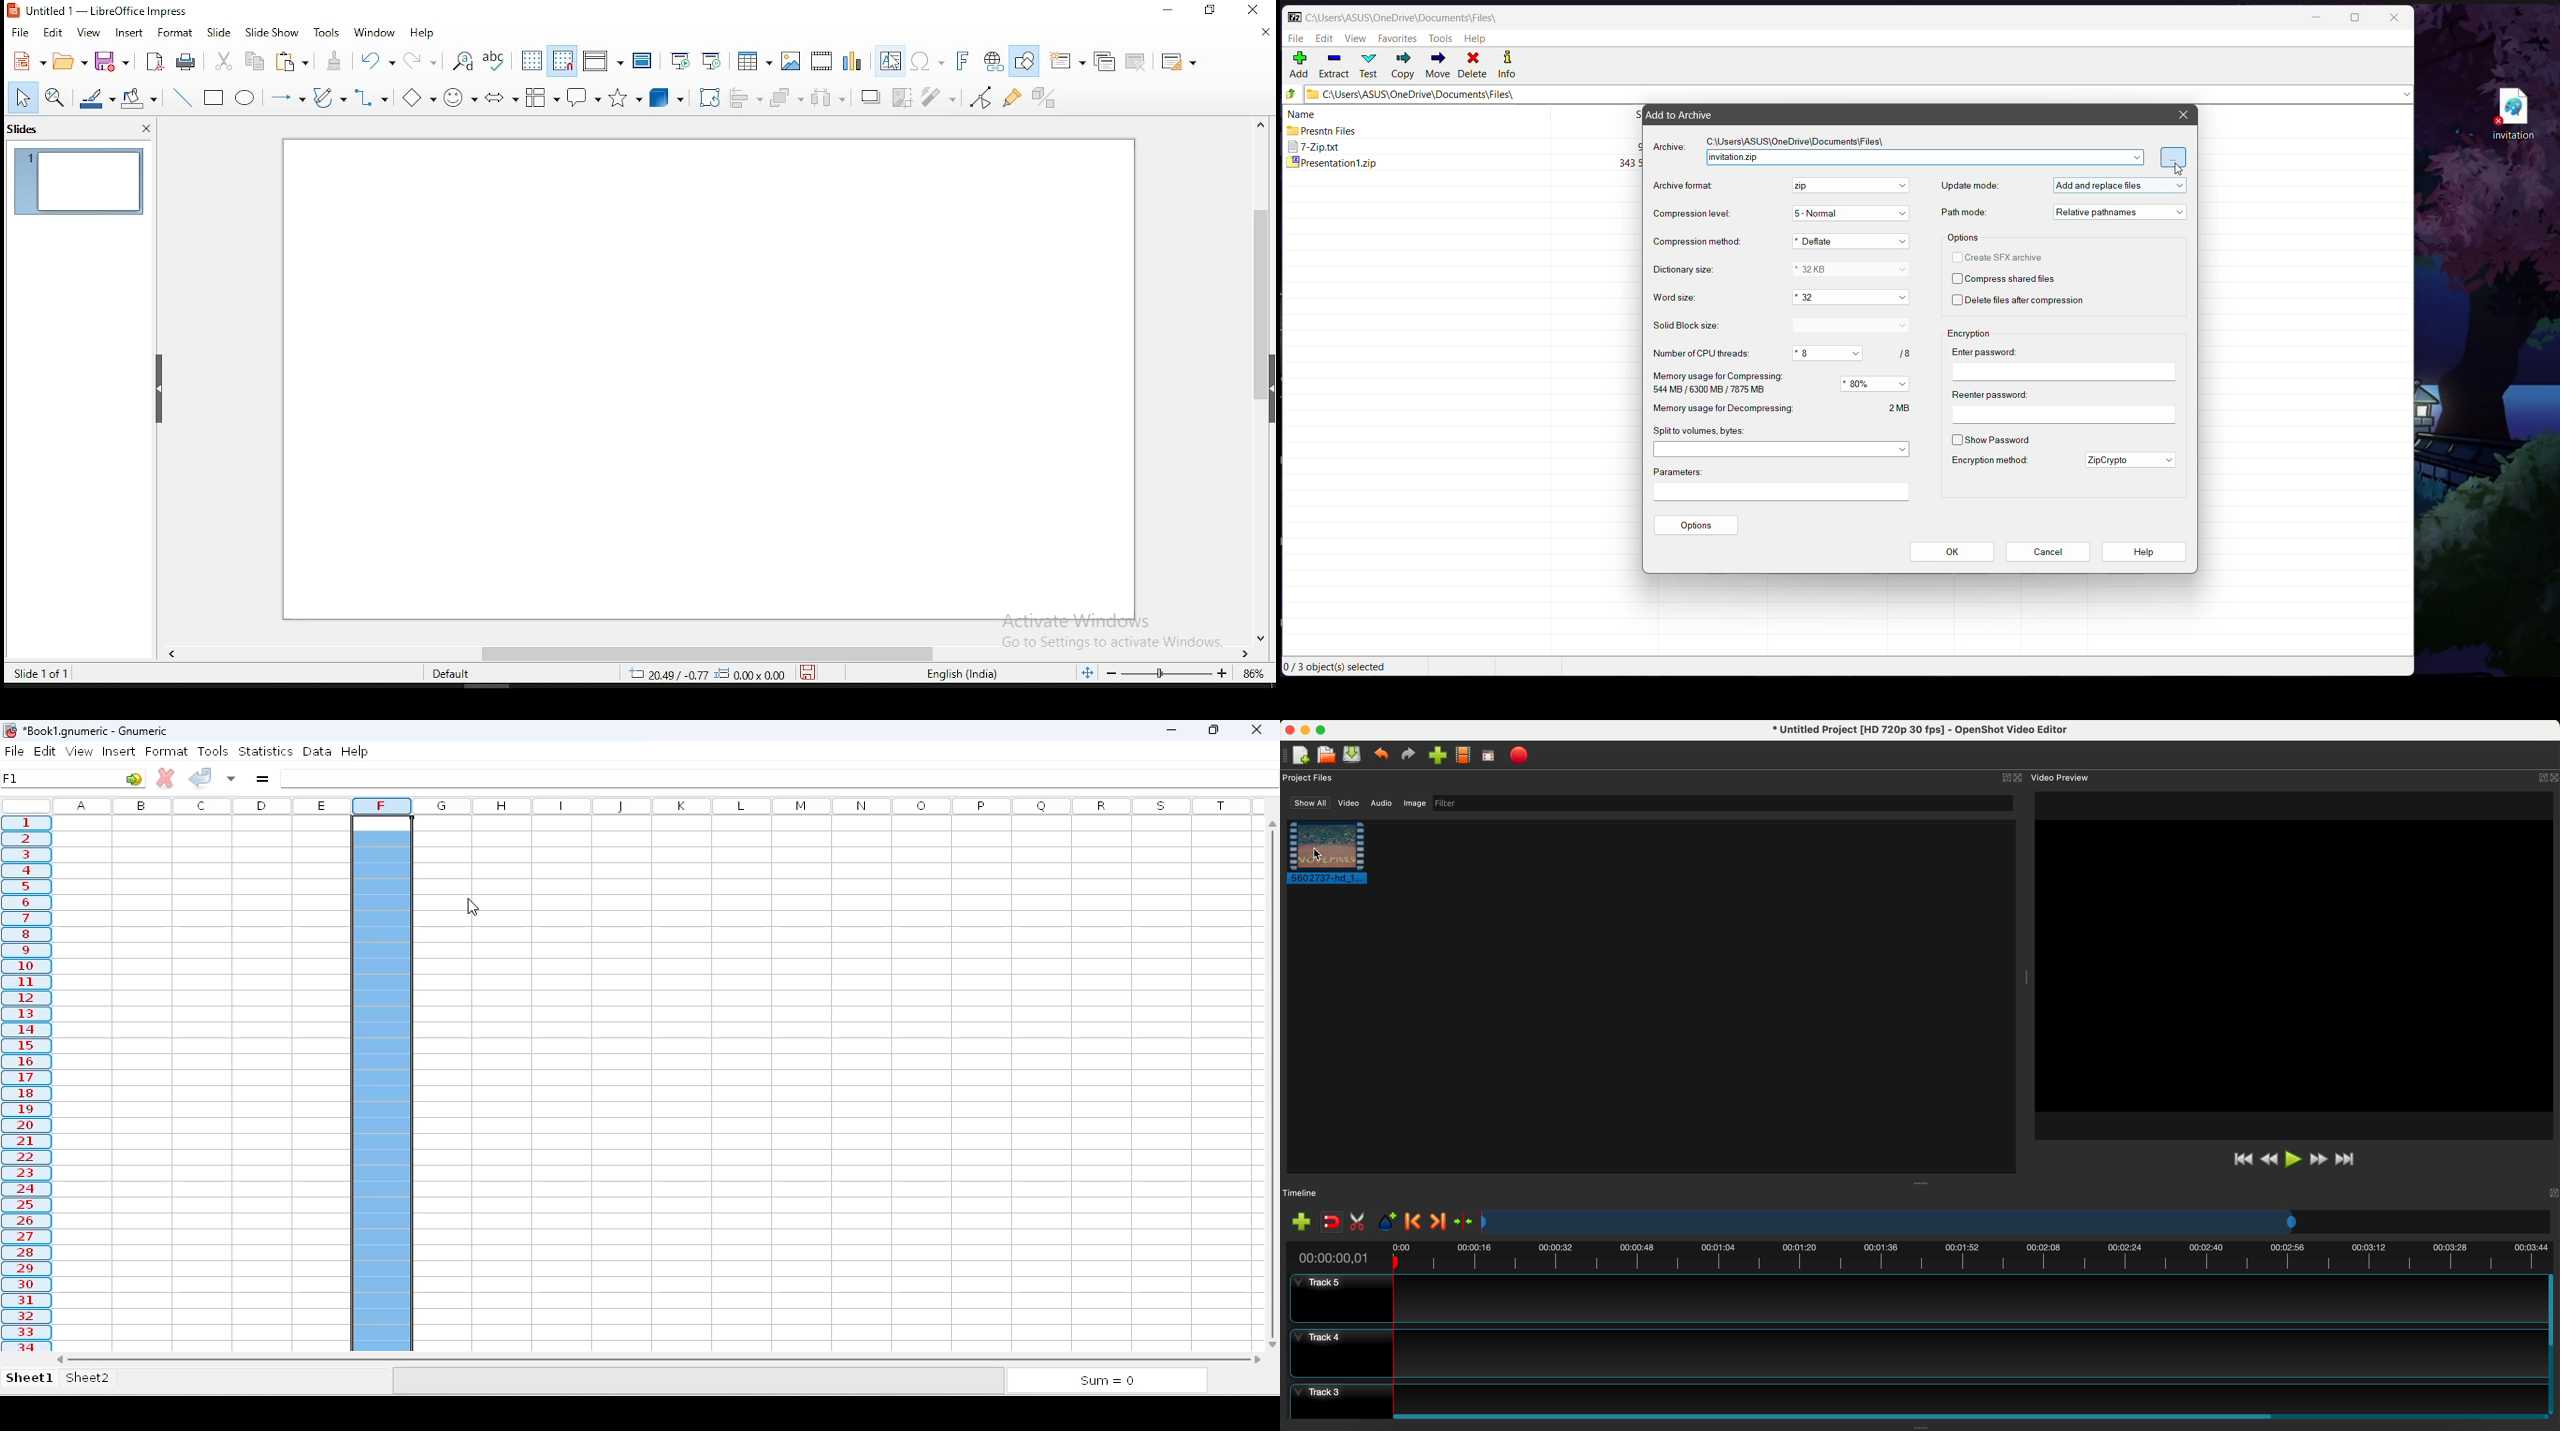 The width and height of the screenshot is (2576, 1456). What do you see at coordinates (1324, 730) in the screenshot?
I see `maximize` at bounding box center [1324, 730].